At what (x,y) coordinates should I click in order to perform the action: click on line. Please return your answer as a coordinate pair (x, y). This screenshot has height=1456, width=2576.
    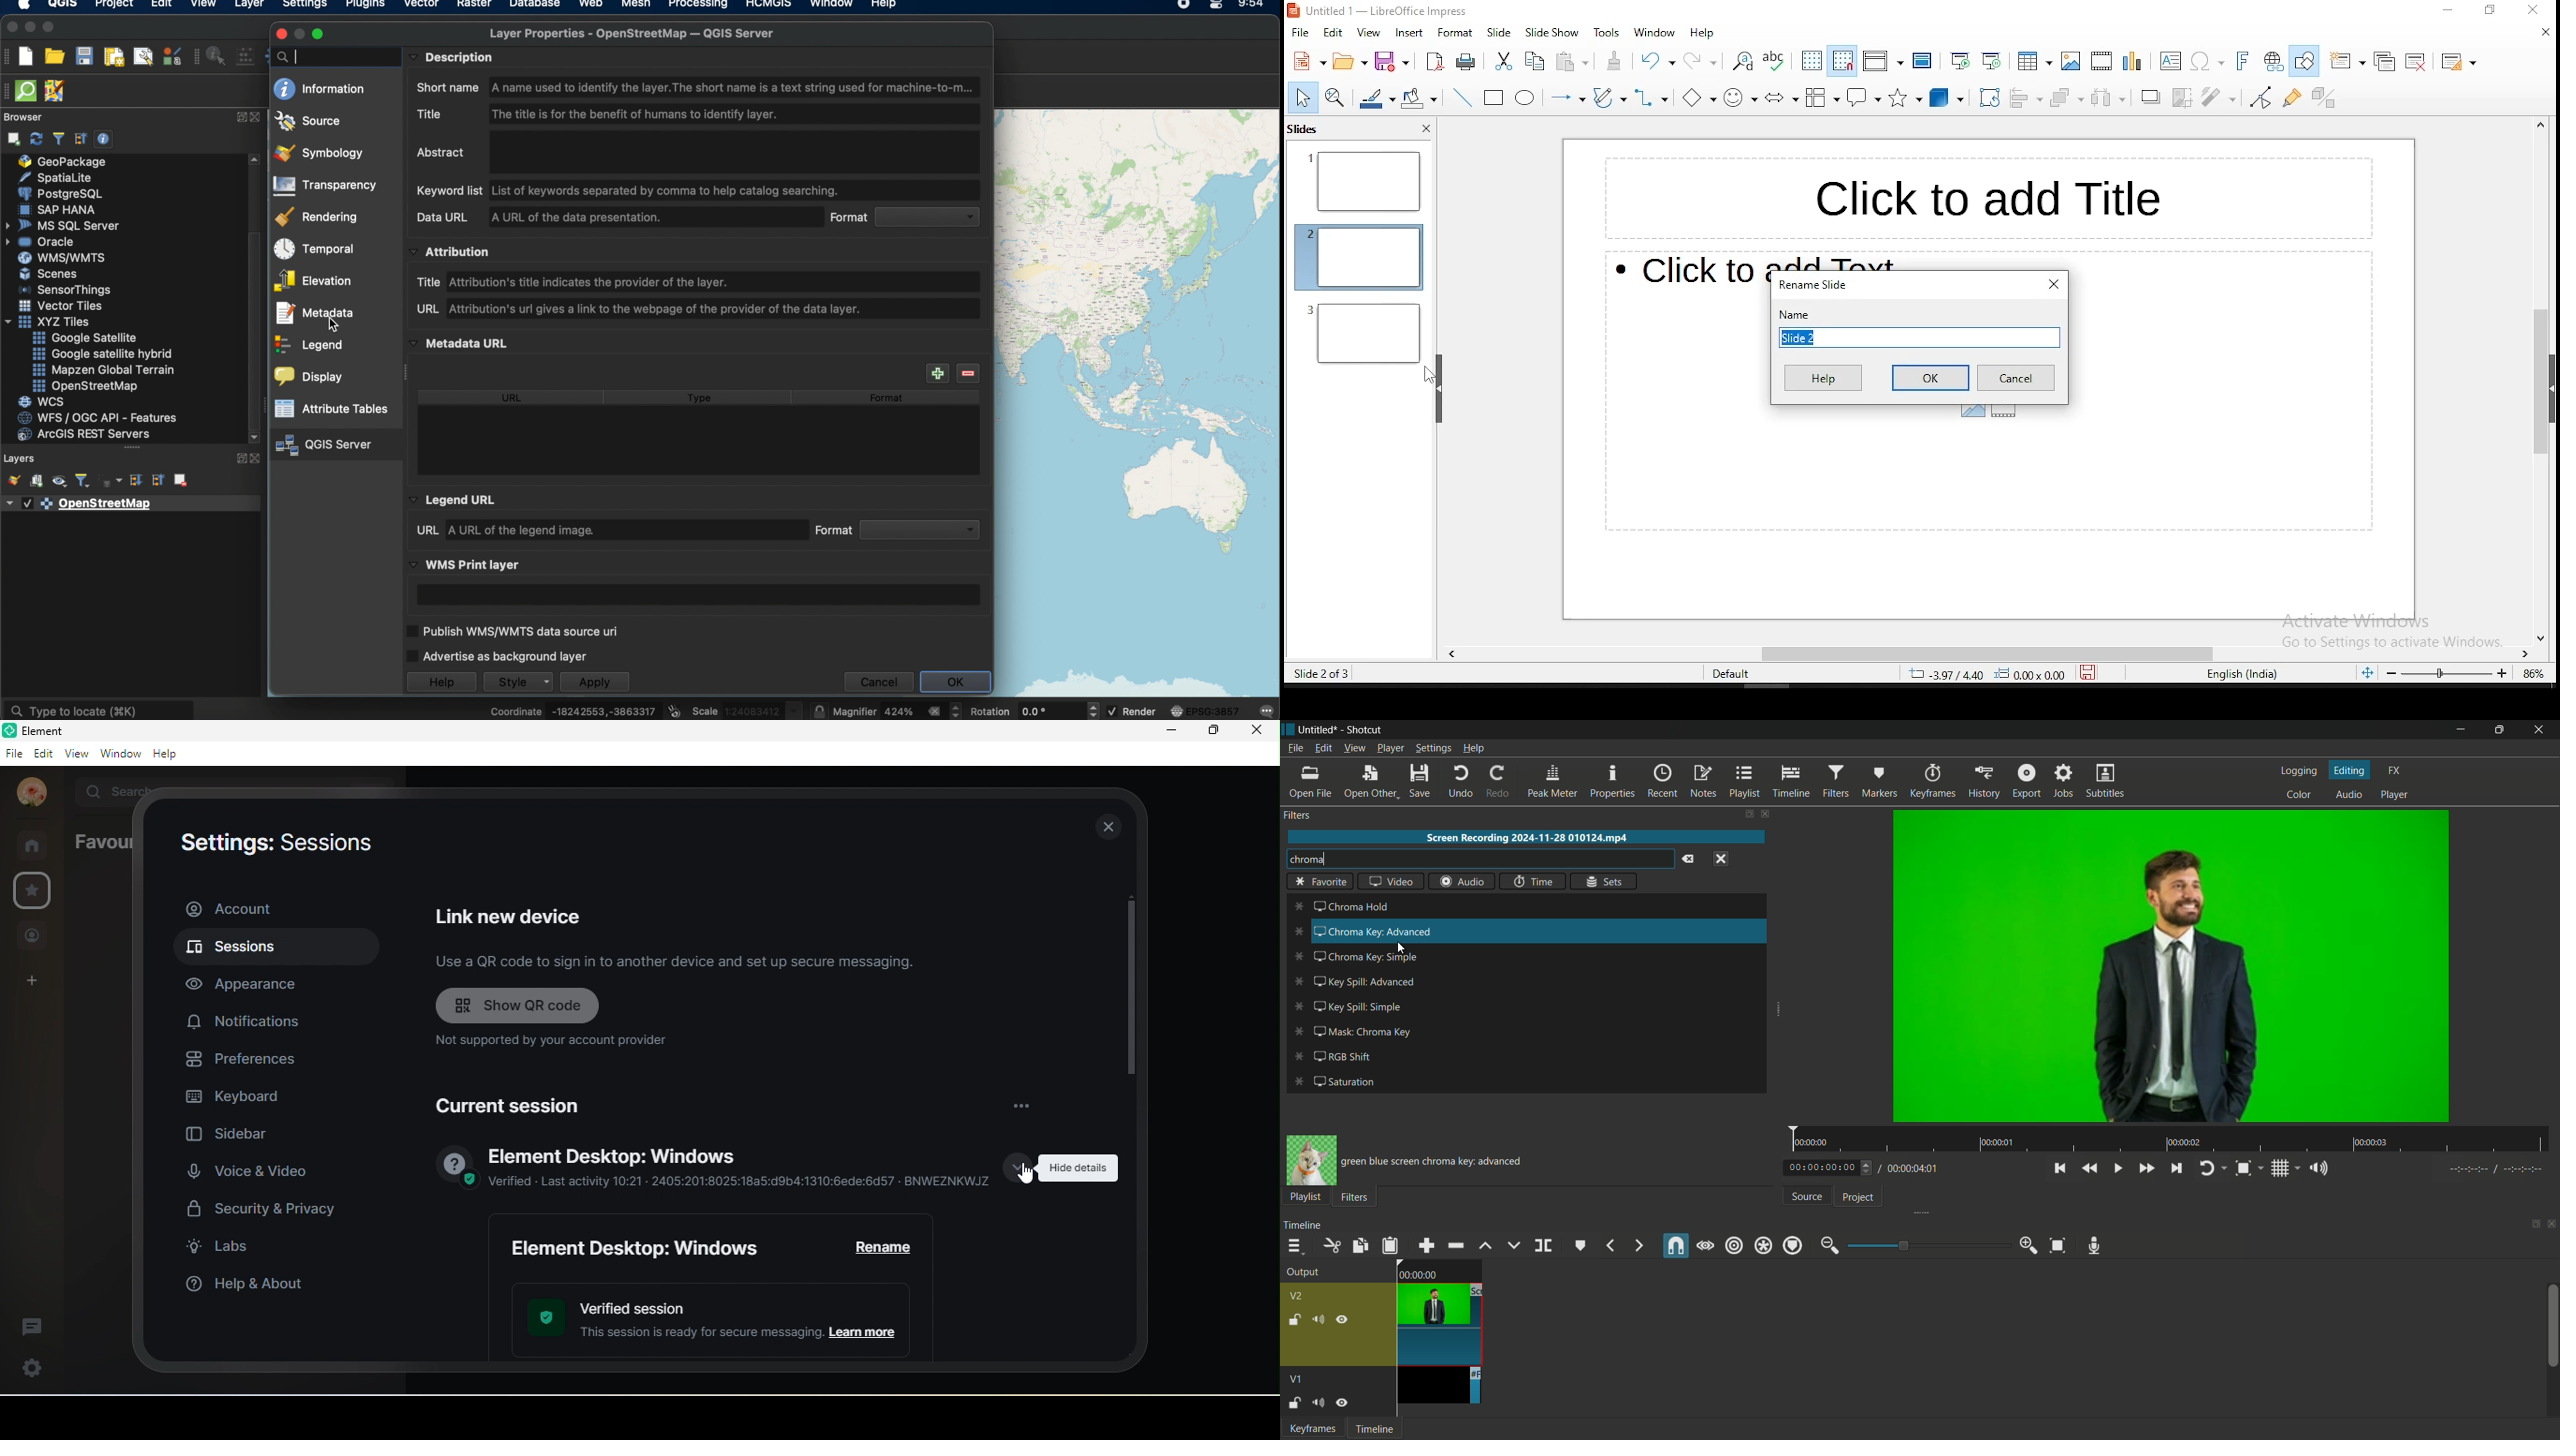
    Looking at the image, I should click on (1464, 98).